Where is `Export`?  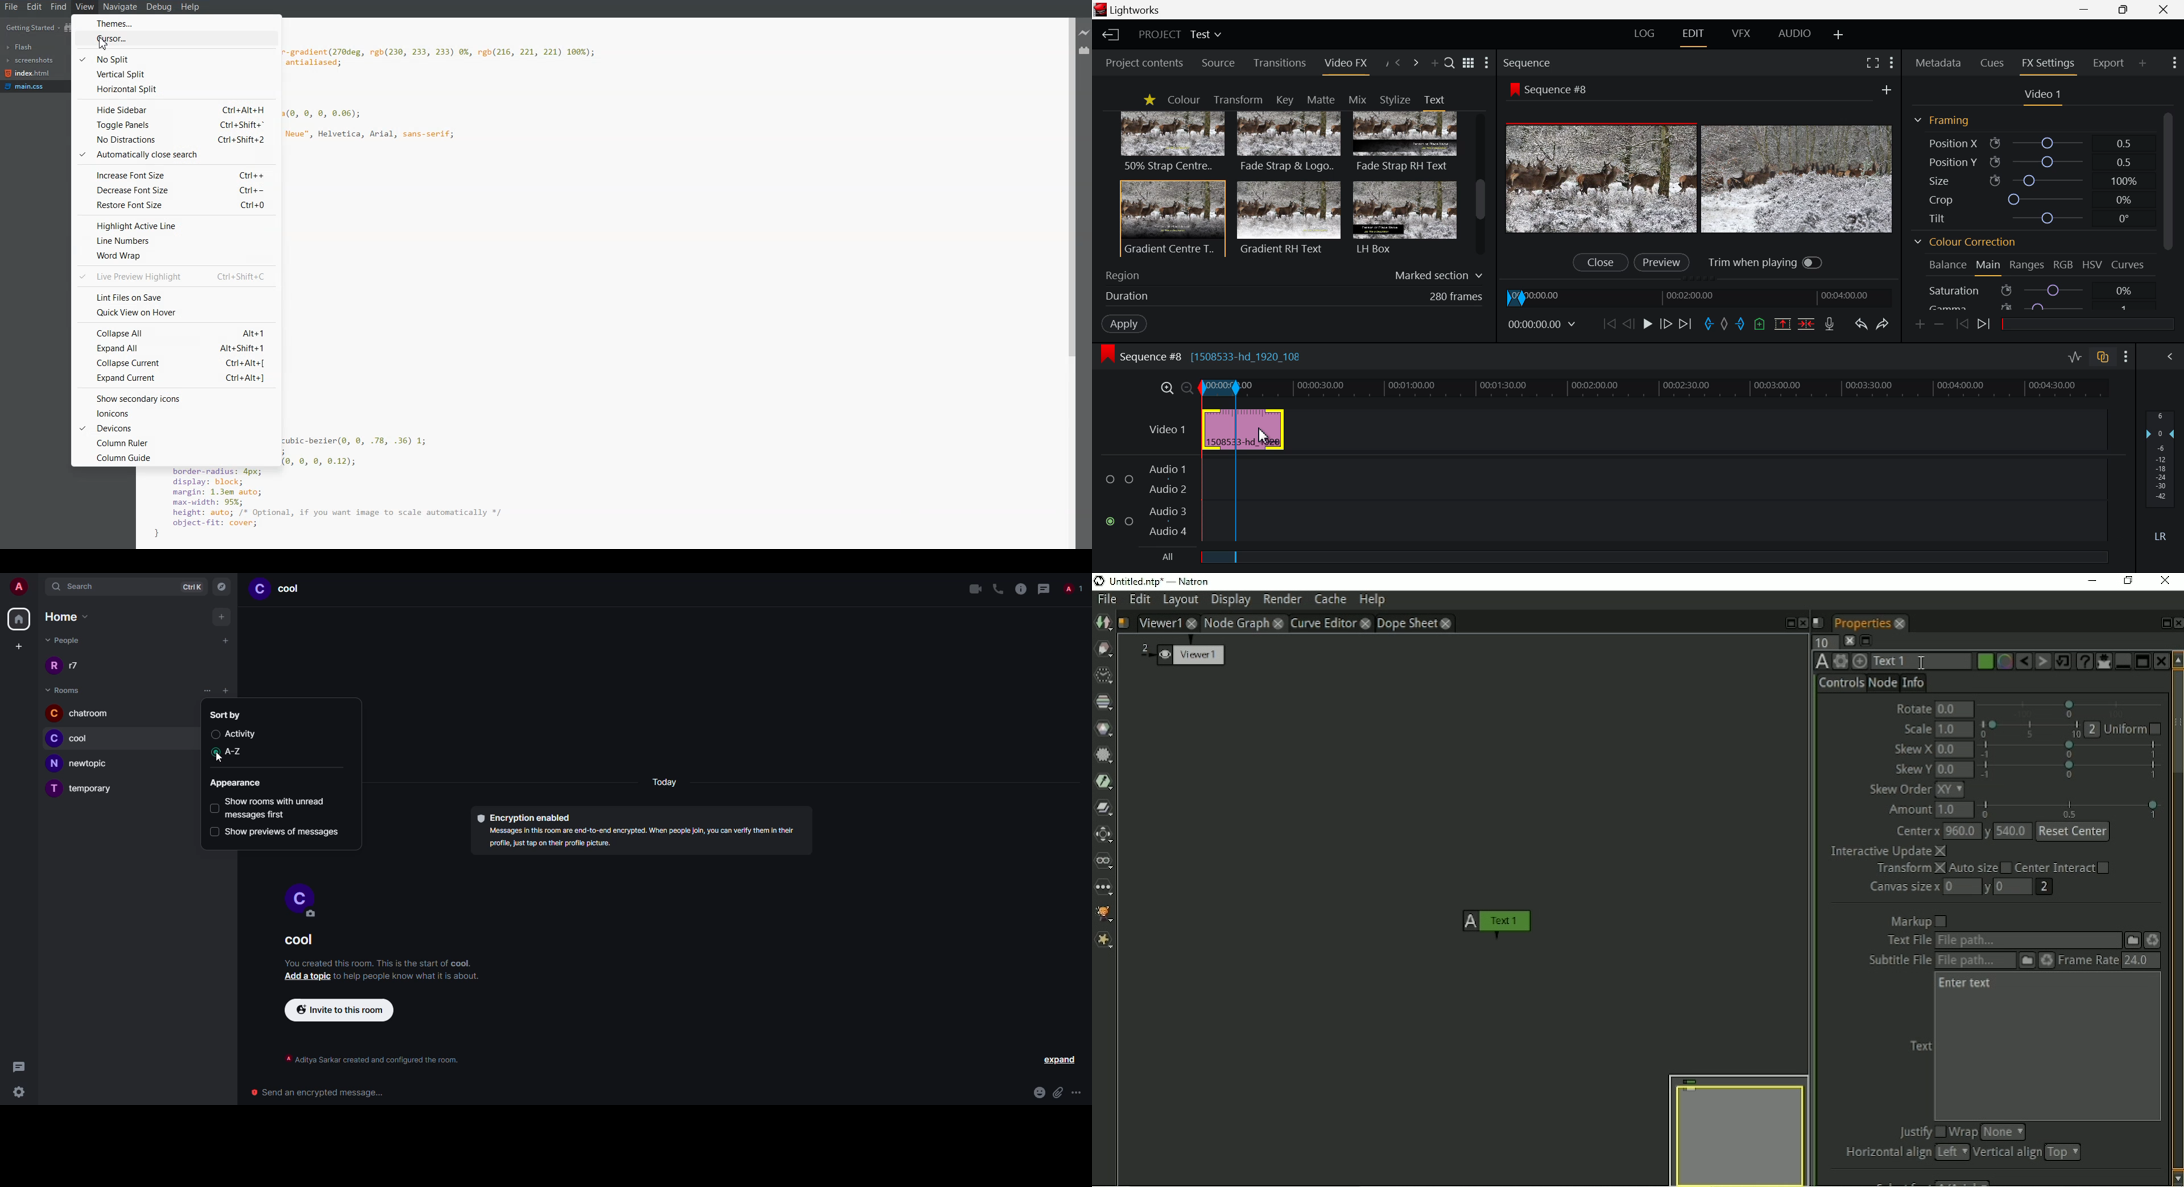
Export is located at coordinates (2109, 61).